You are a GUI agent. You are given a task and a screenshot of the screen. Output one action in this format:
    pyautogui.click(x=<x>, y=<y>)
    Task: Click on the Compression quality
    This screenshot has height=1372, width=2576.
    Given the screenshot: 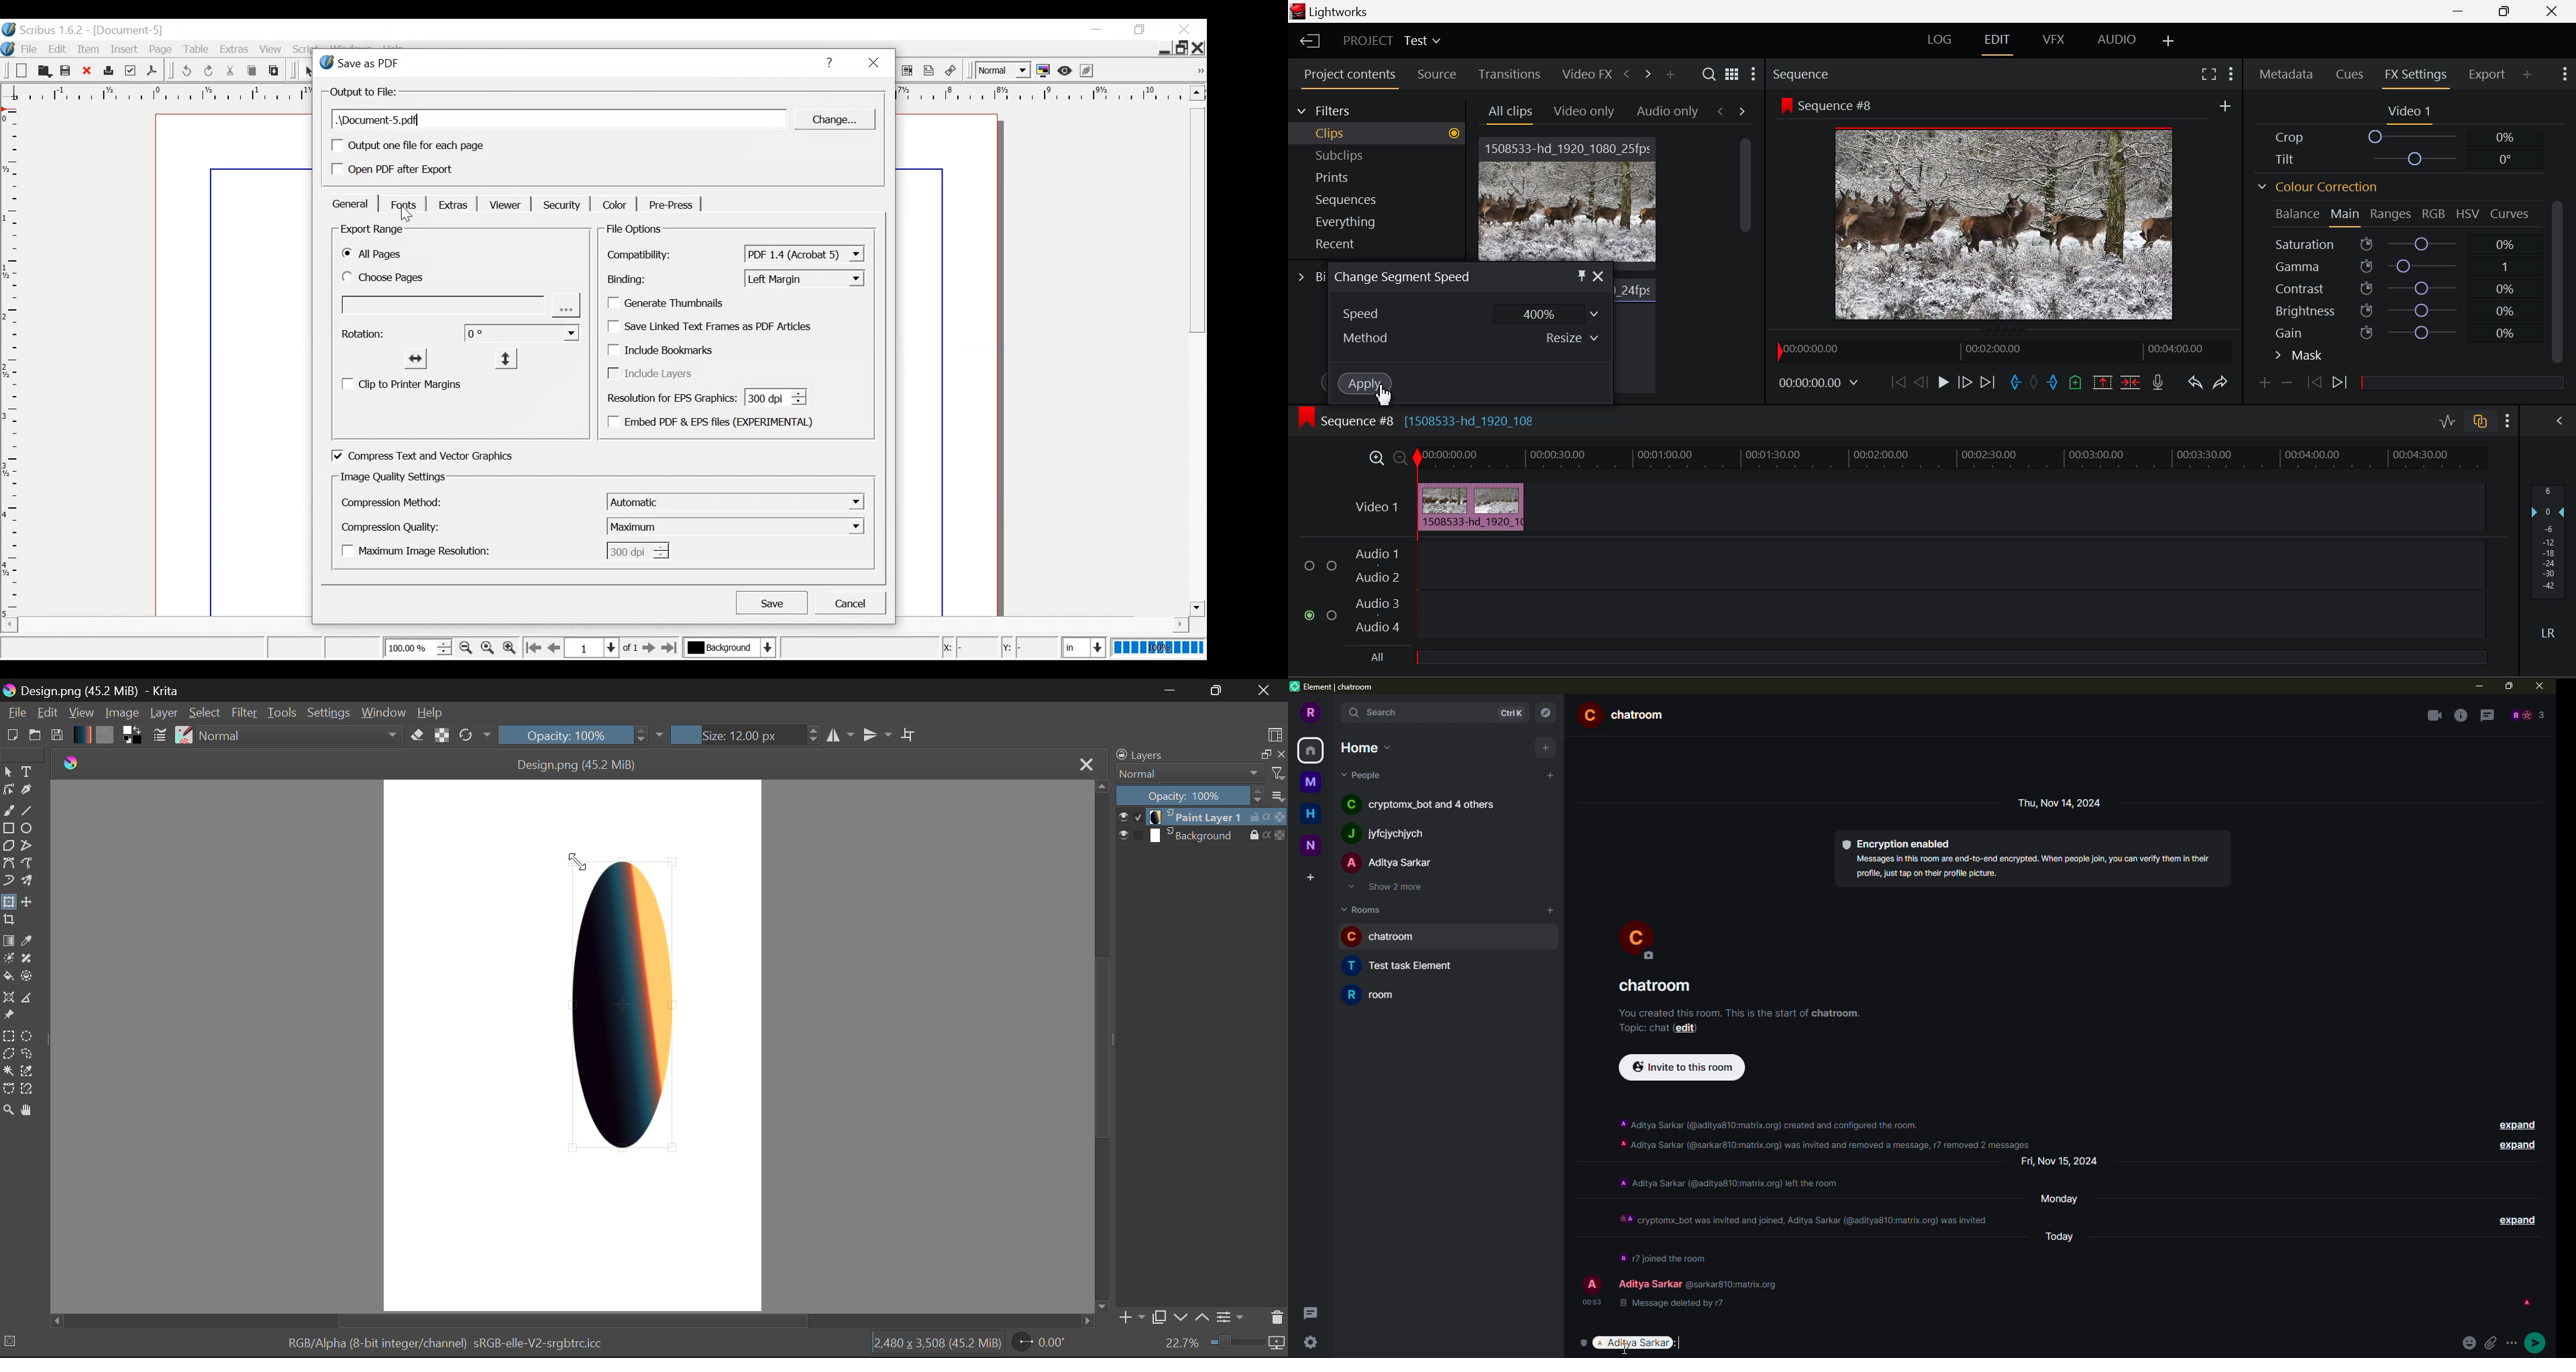 What is the action you would take?
    pyautogui.click(x=392, y=527)
    